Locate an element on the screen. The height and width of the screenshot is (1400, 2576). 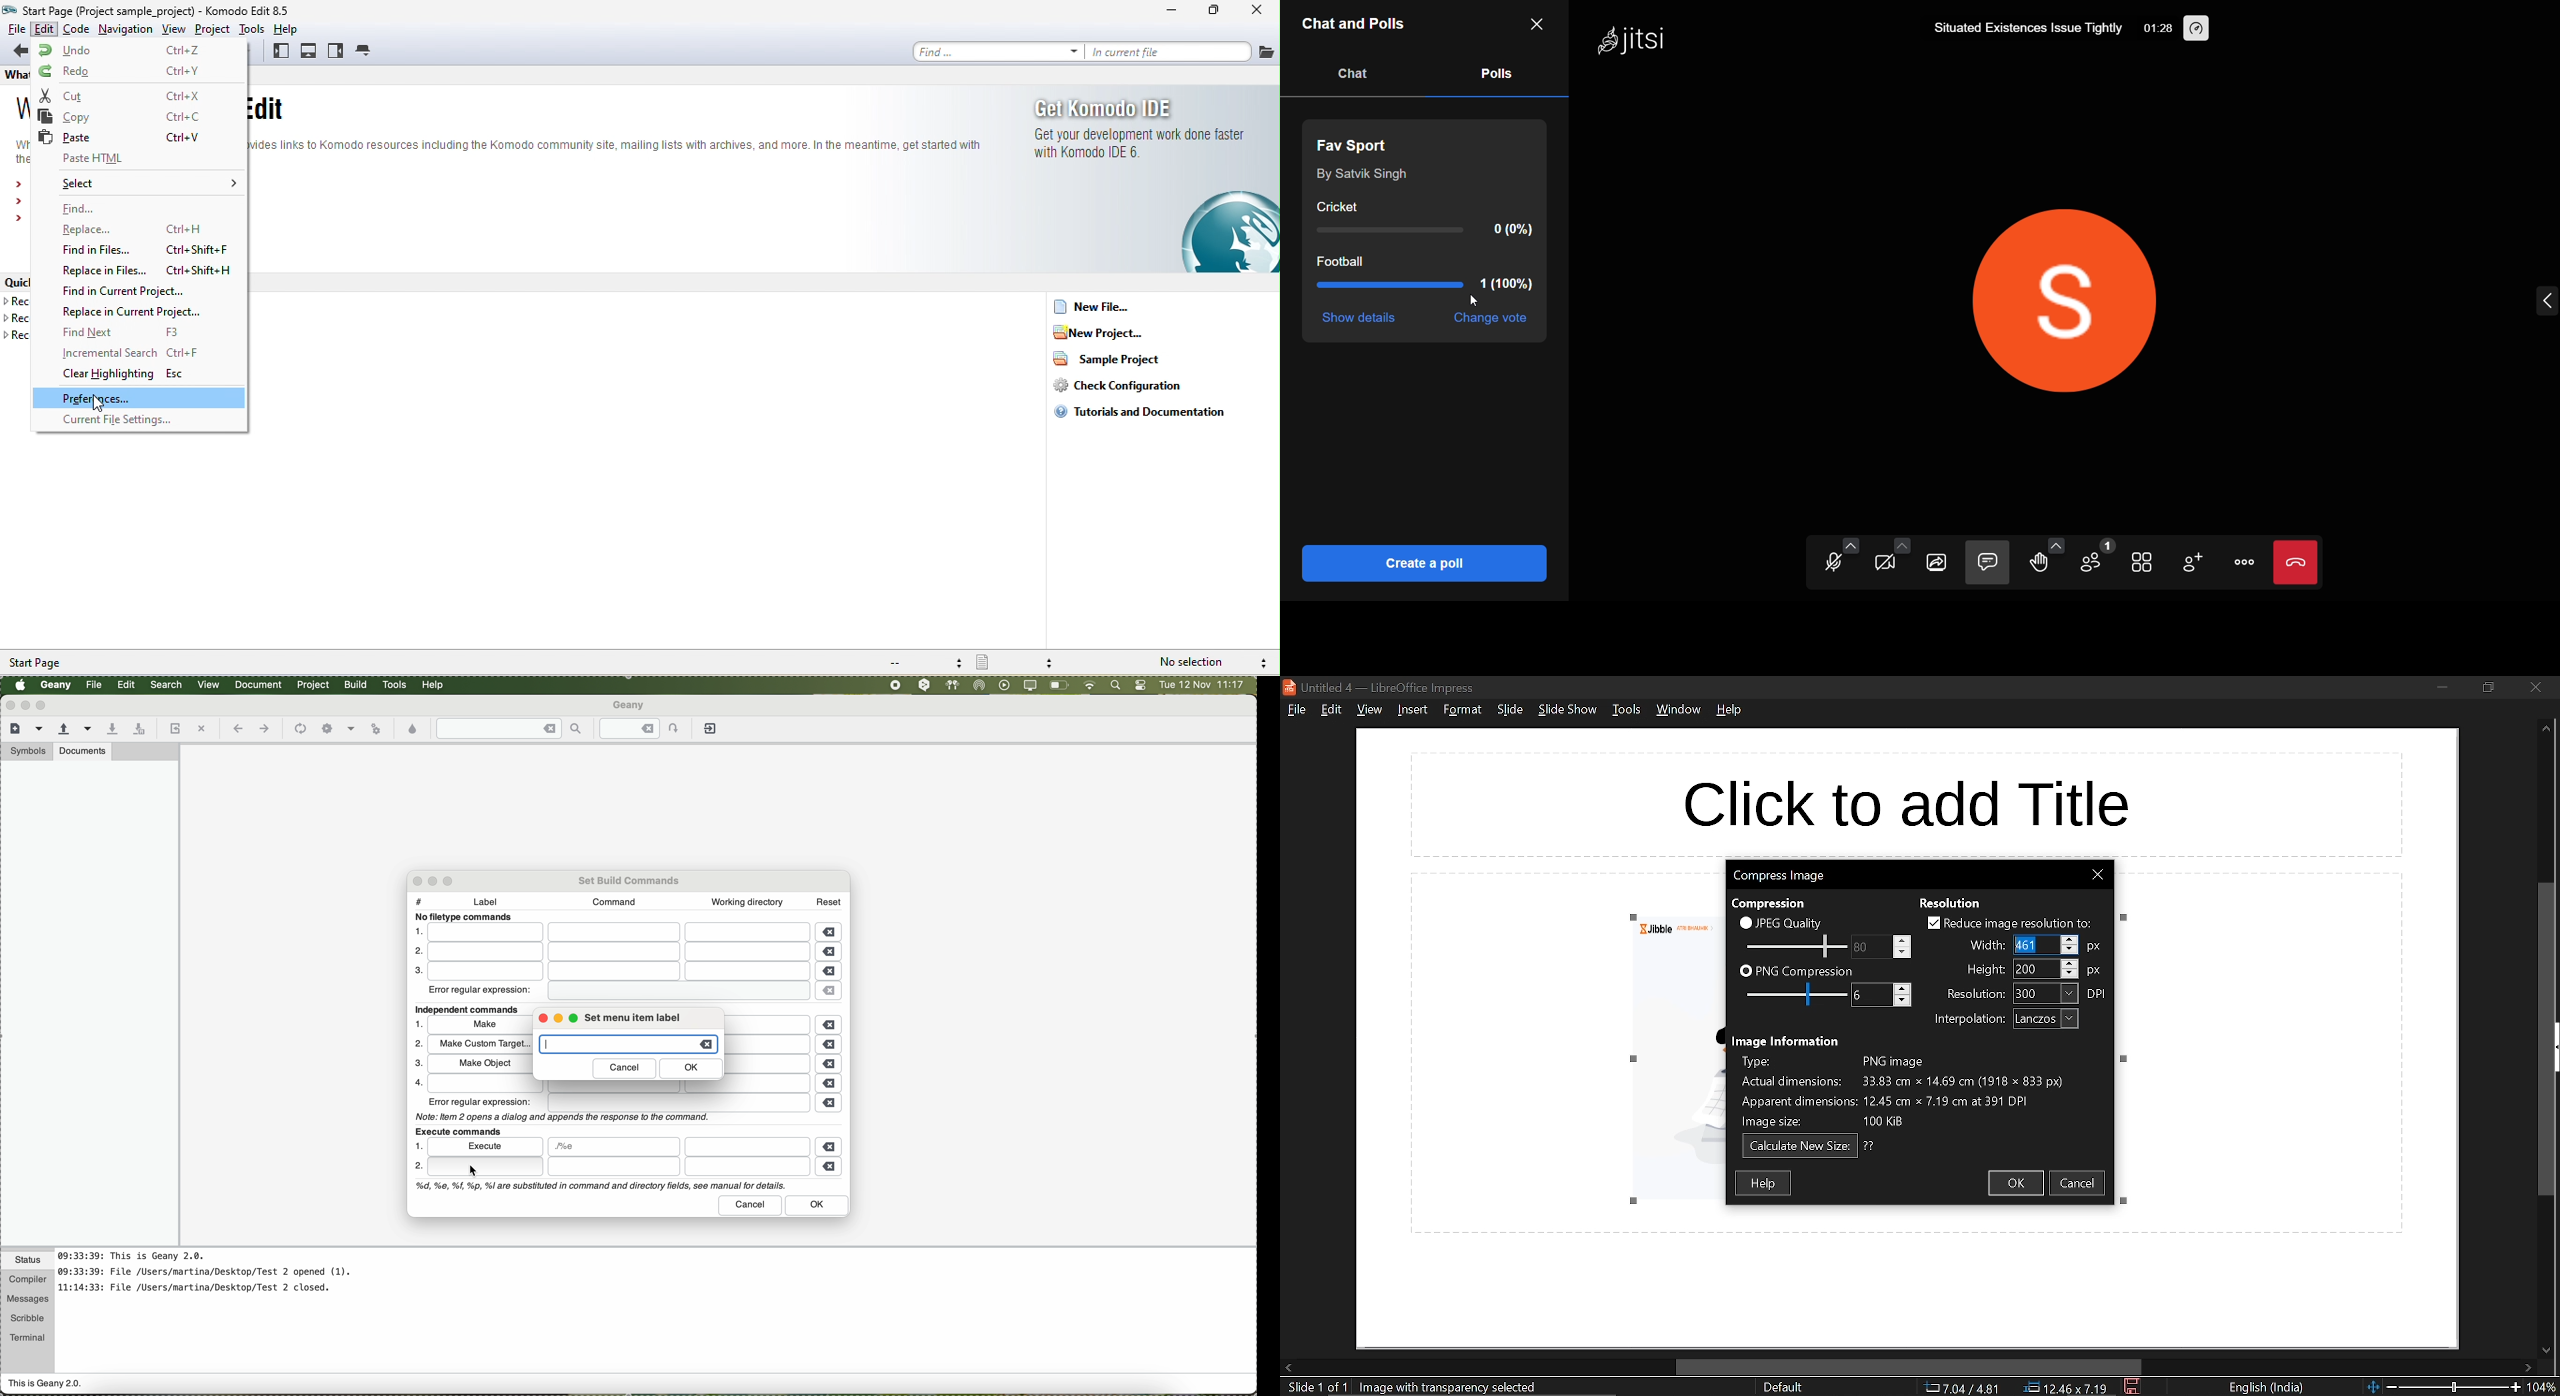
Geany is located at coordinates (630, 706).